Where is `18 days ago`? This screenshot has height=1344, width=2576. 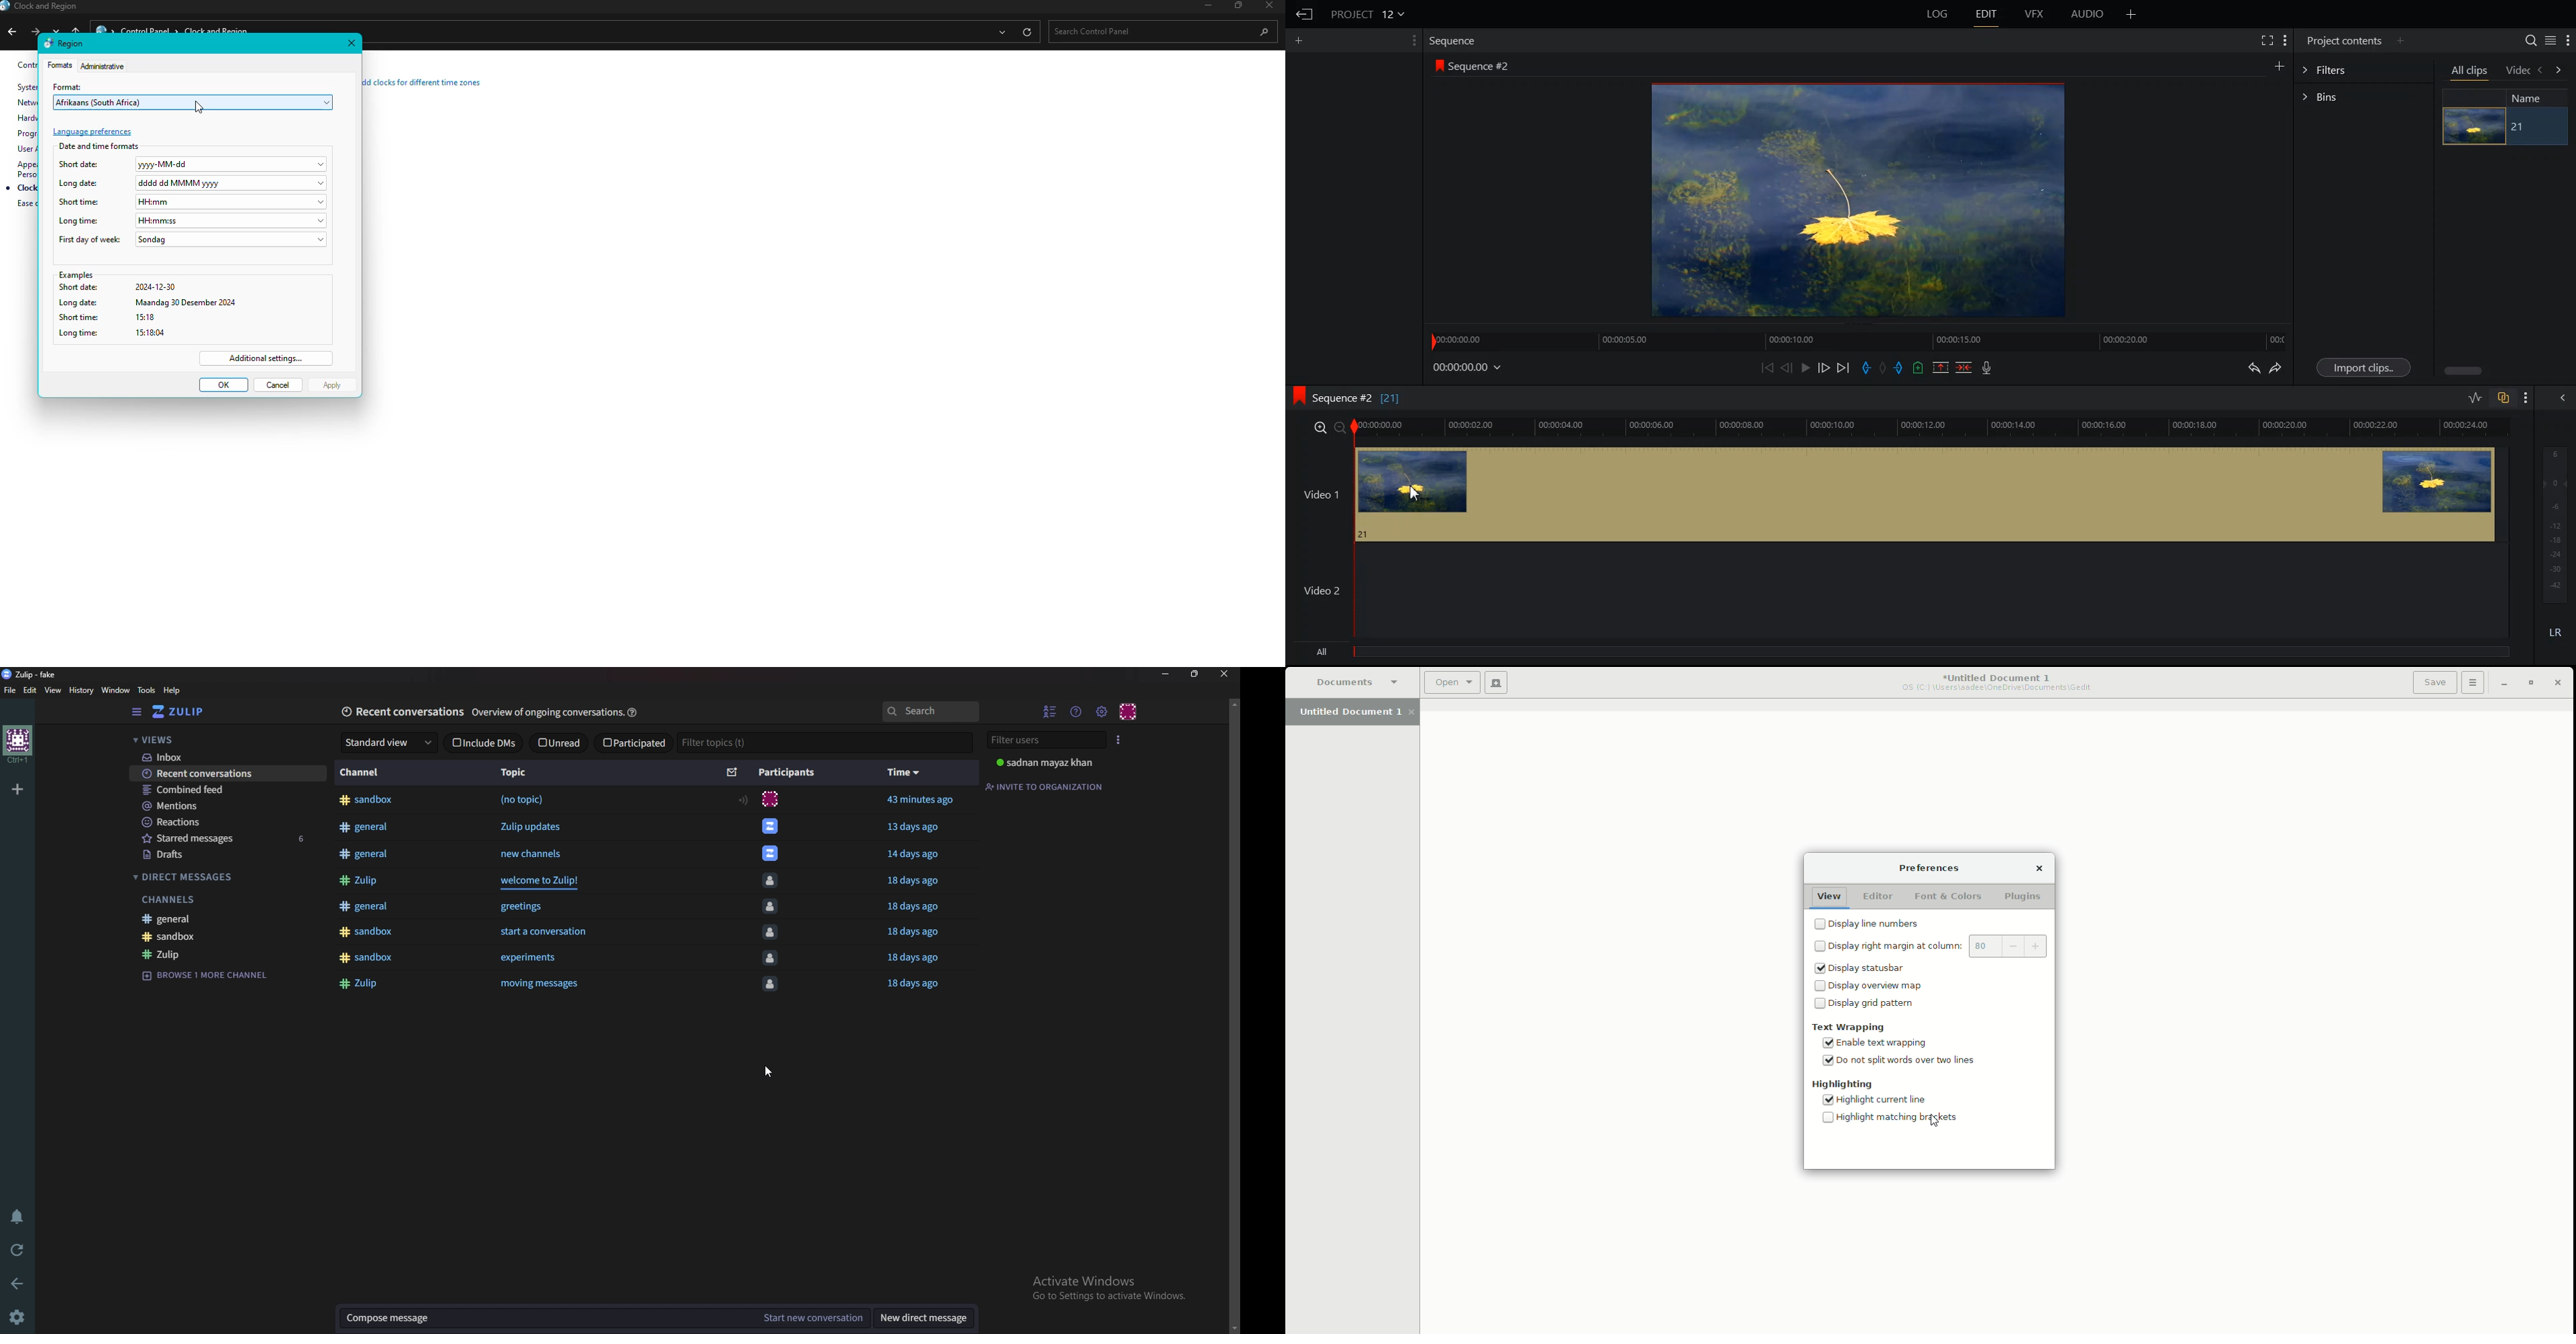 18 days ago is located at coordinates (919, 911).